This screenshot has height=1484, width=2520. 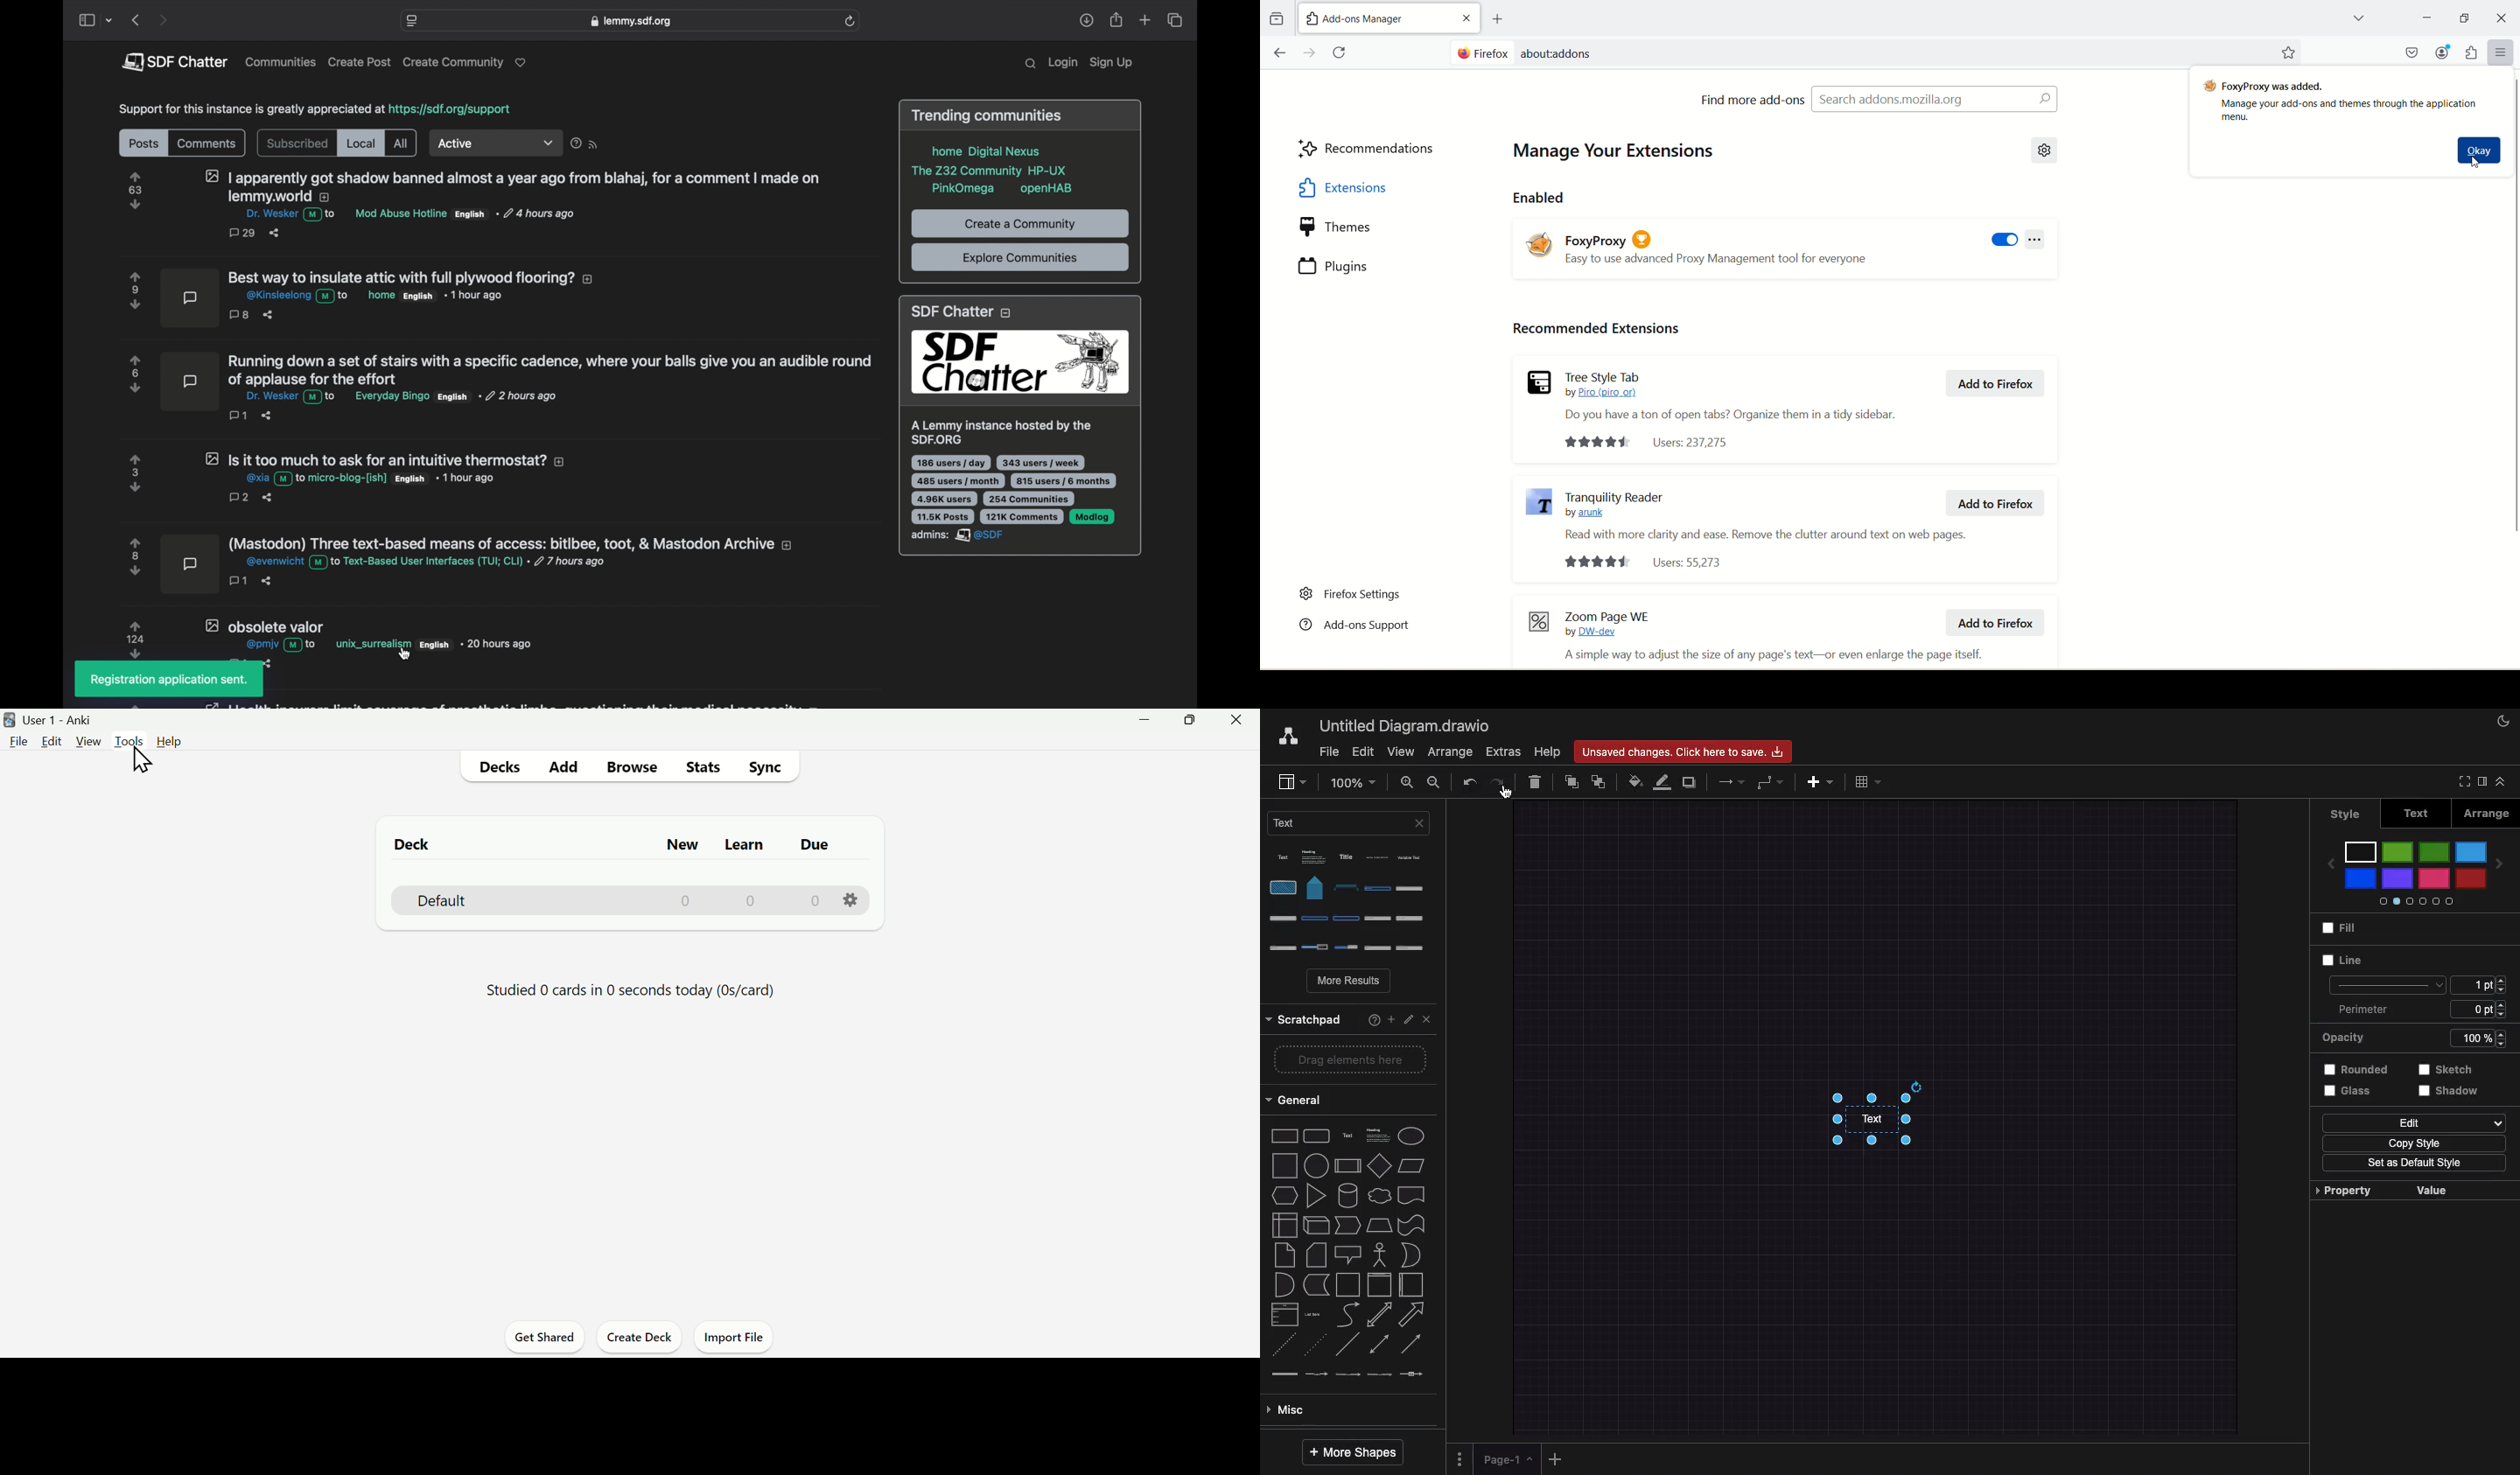 I want to click on Tree style logo, so click(x=1538, y=382).